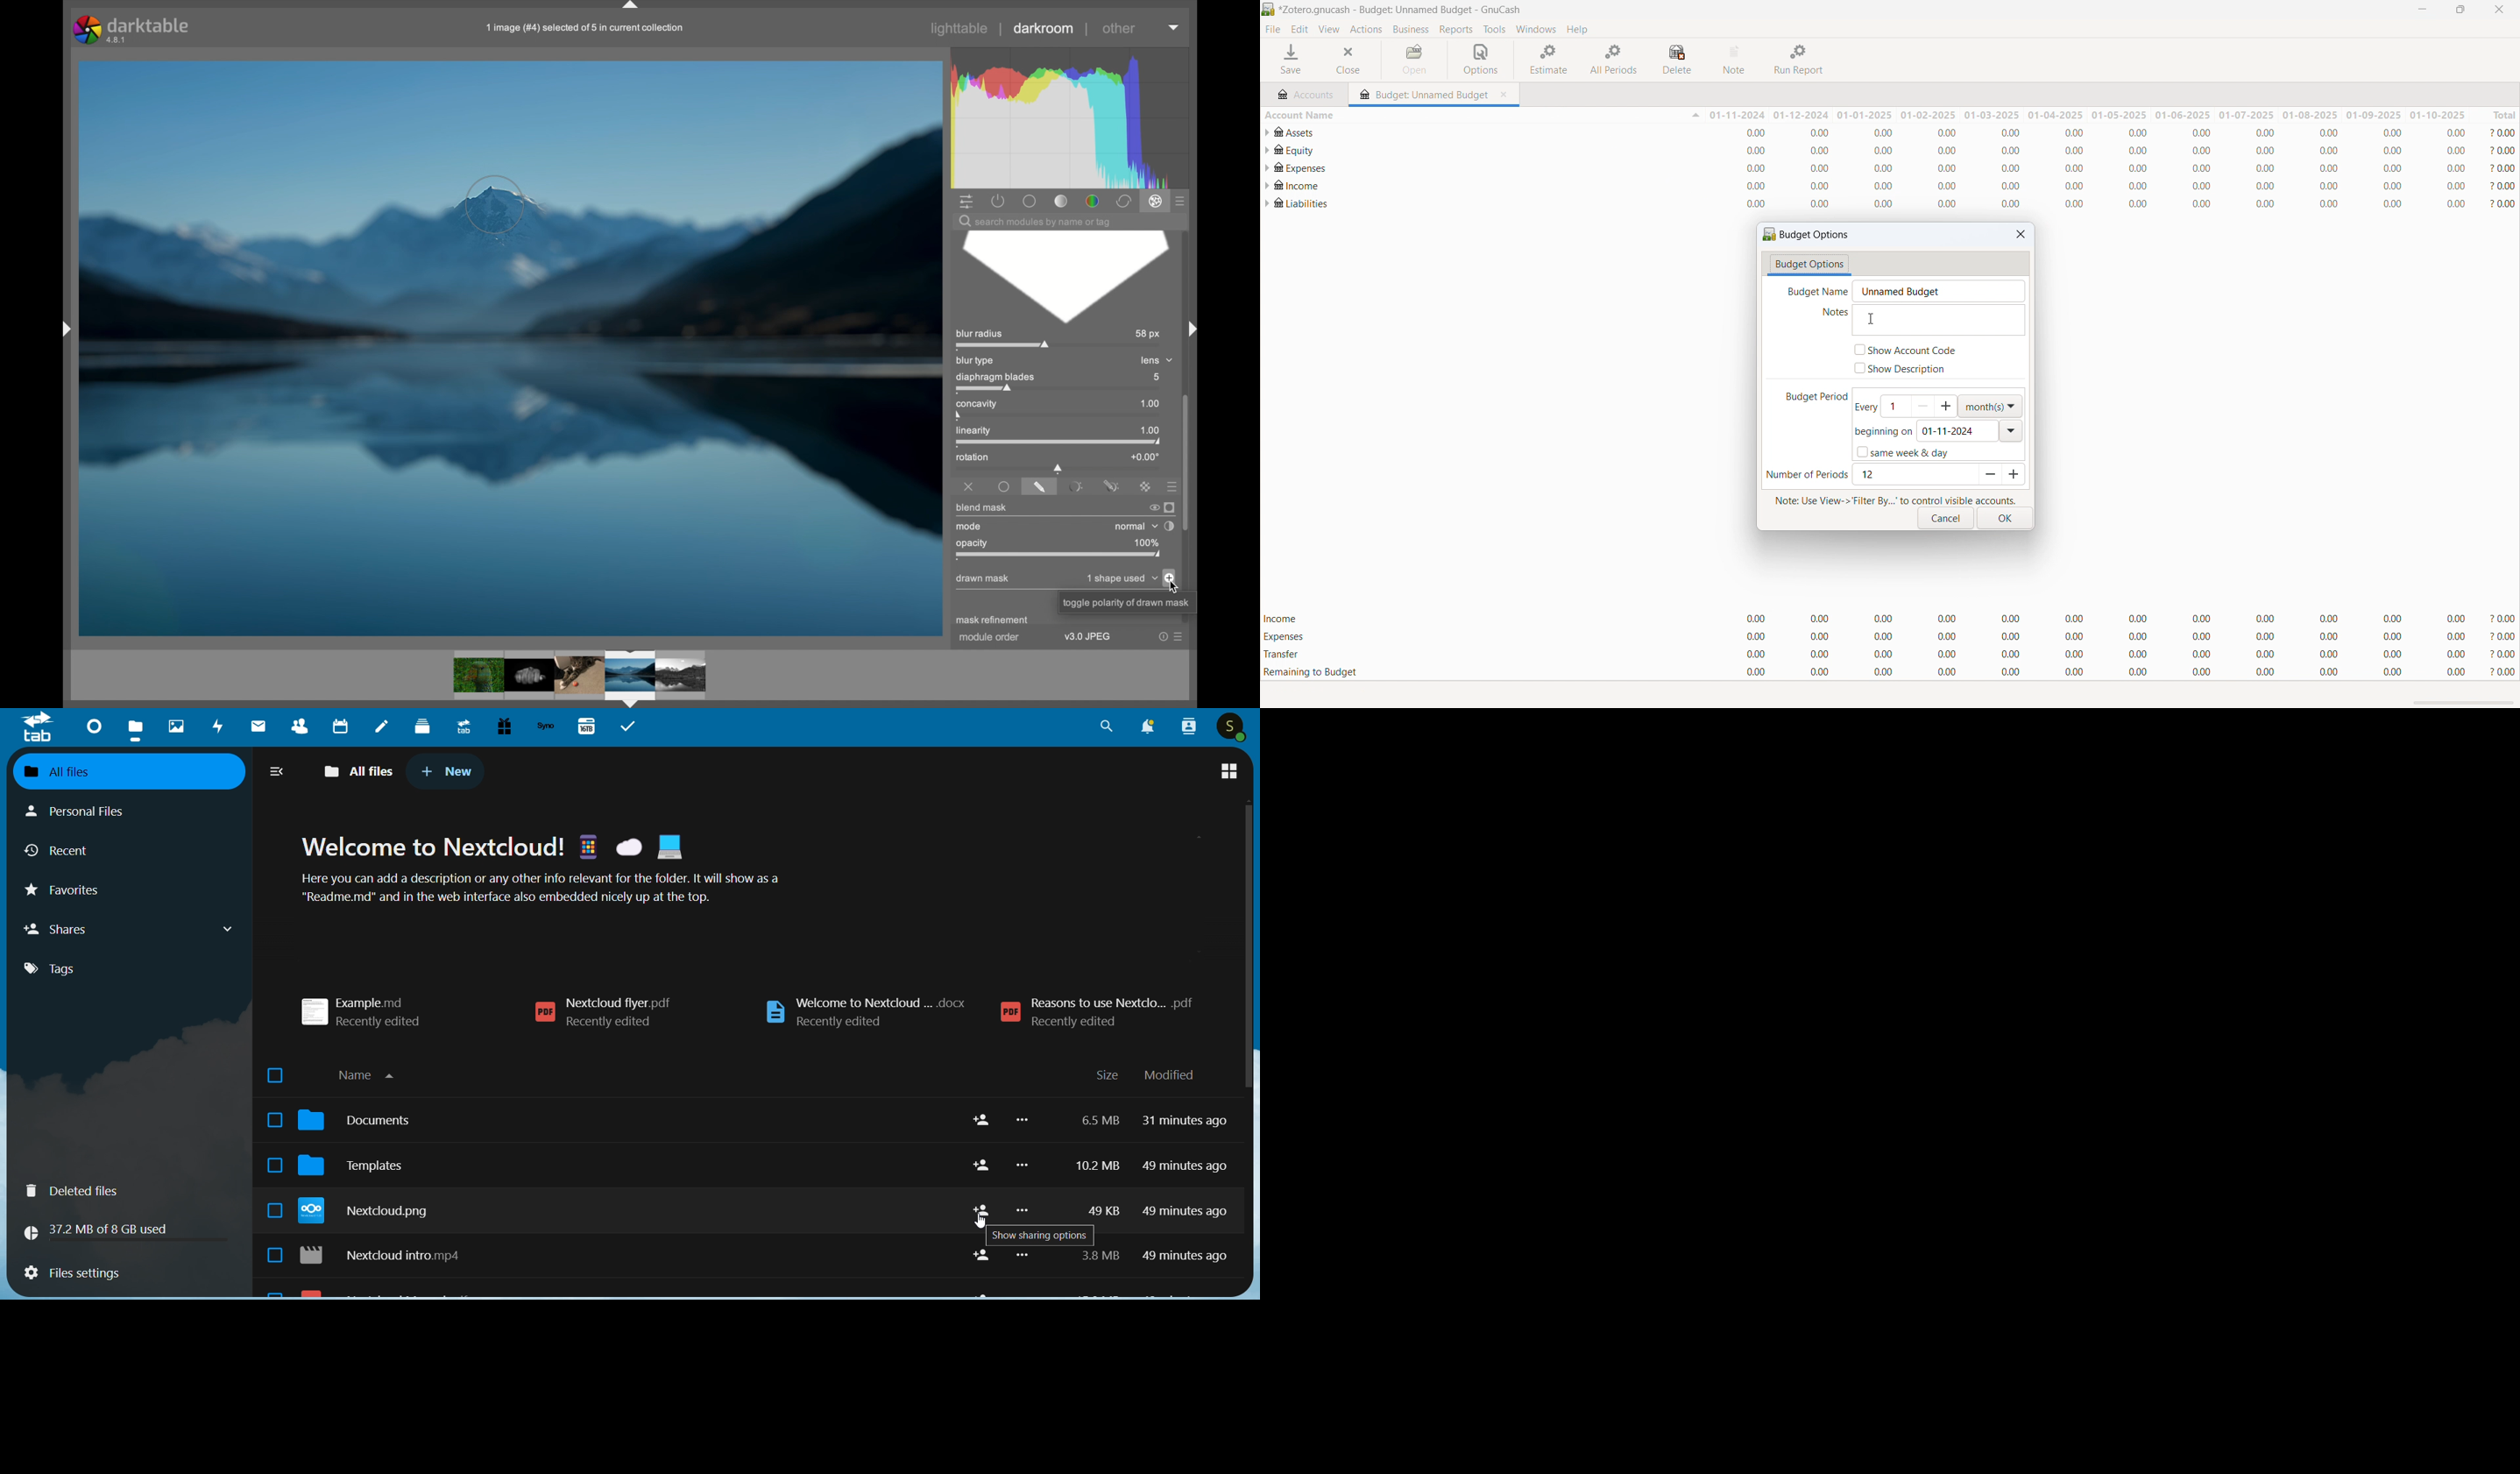 Image resolution: width=2520 pixels, height=1484 pixels. Describe the element at coordinates (363, 1170) in the screenshot. I see `templates` at that location.